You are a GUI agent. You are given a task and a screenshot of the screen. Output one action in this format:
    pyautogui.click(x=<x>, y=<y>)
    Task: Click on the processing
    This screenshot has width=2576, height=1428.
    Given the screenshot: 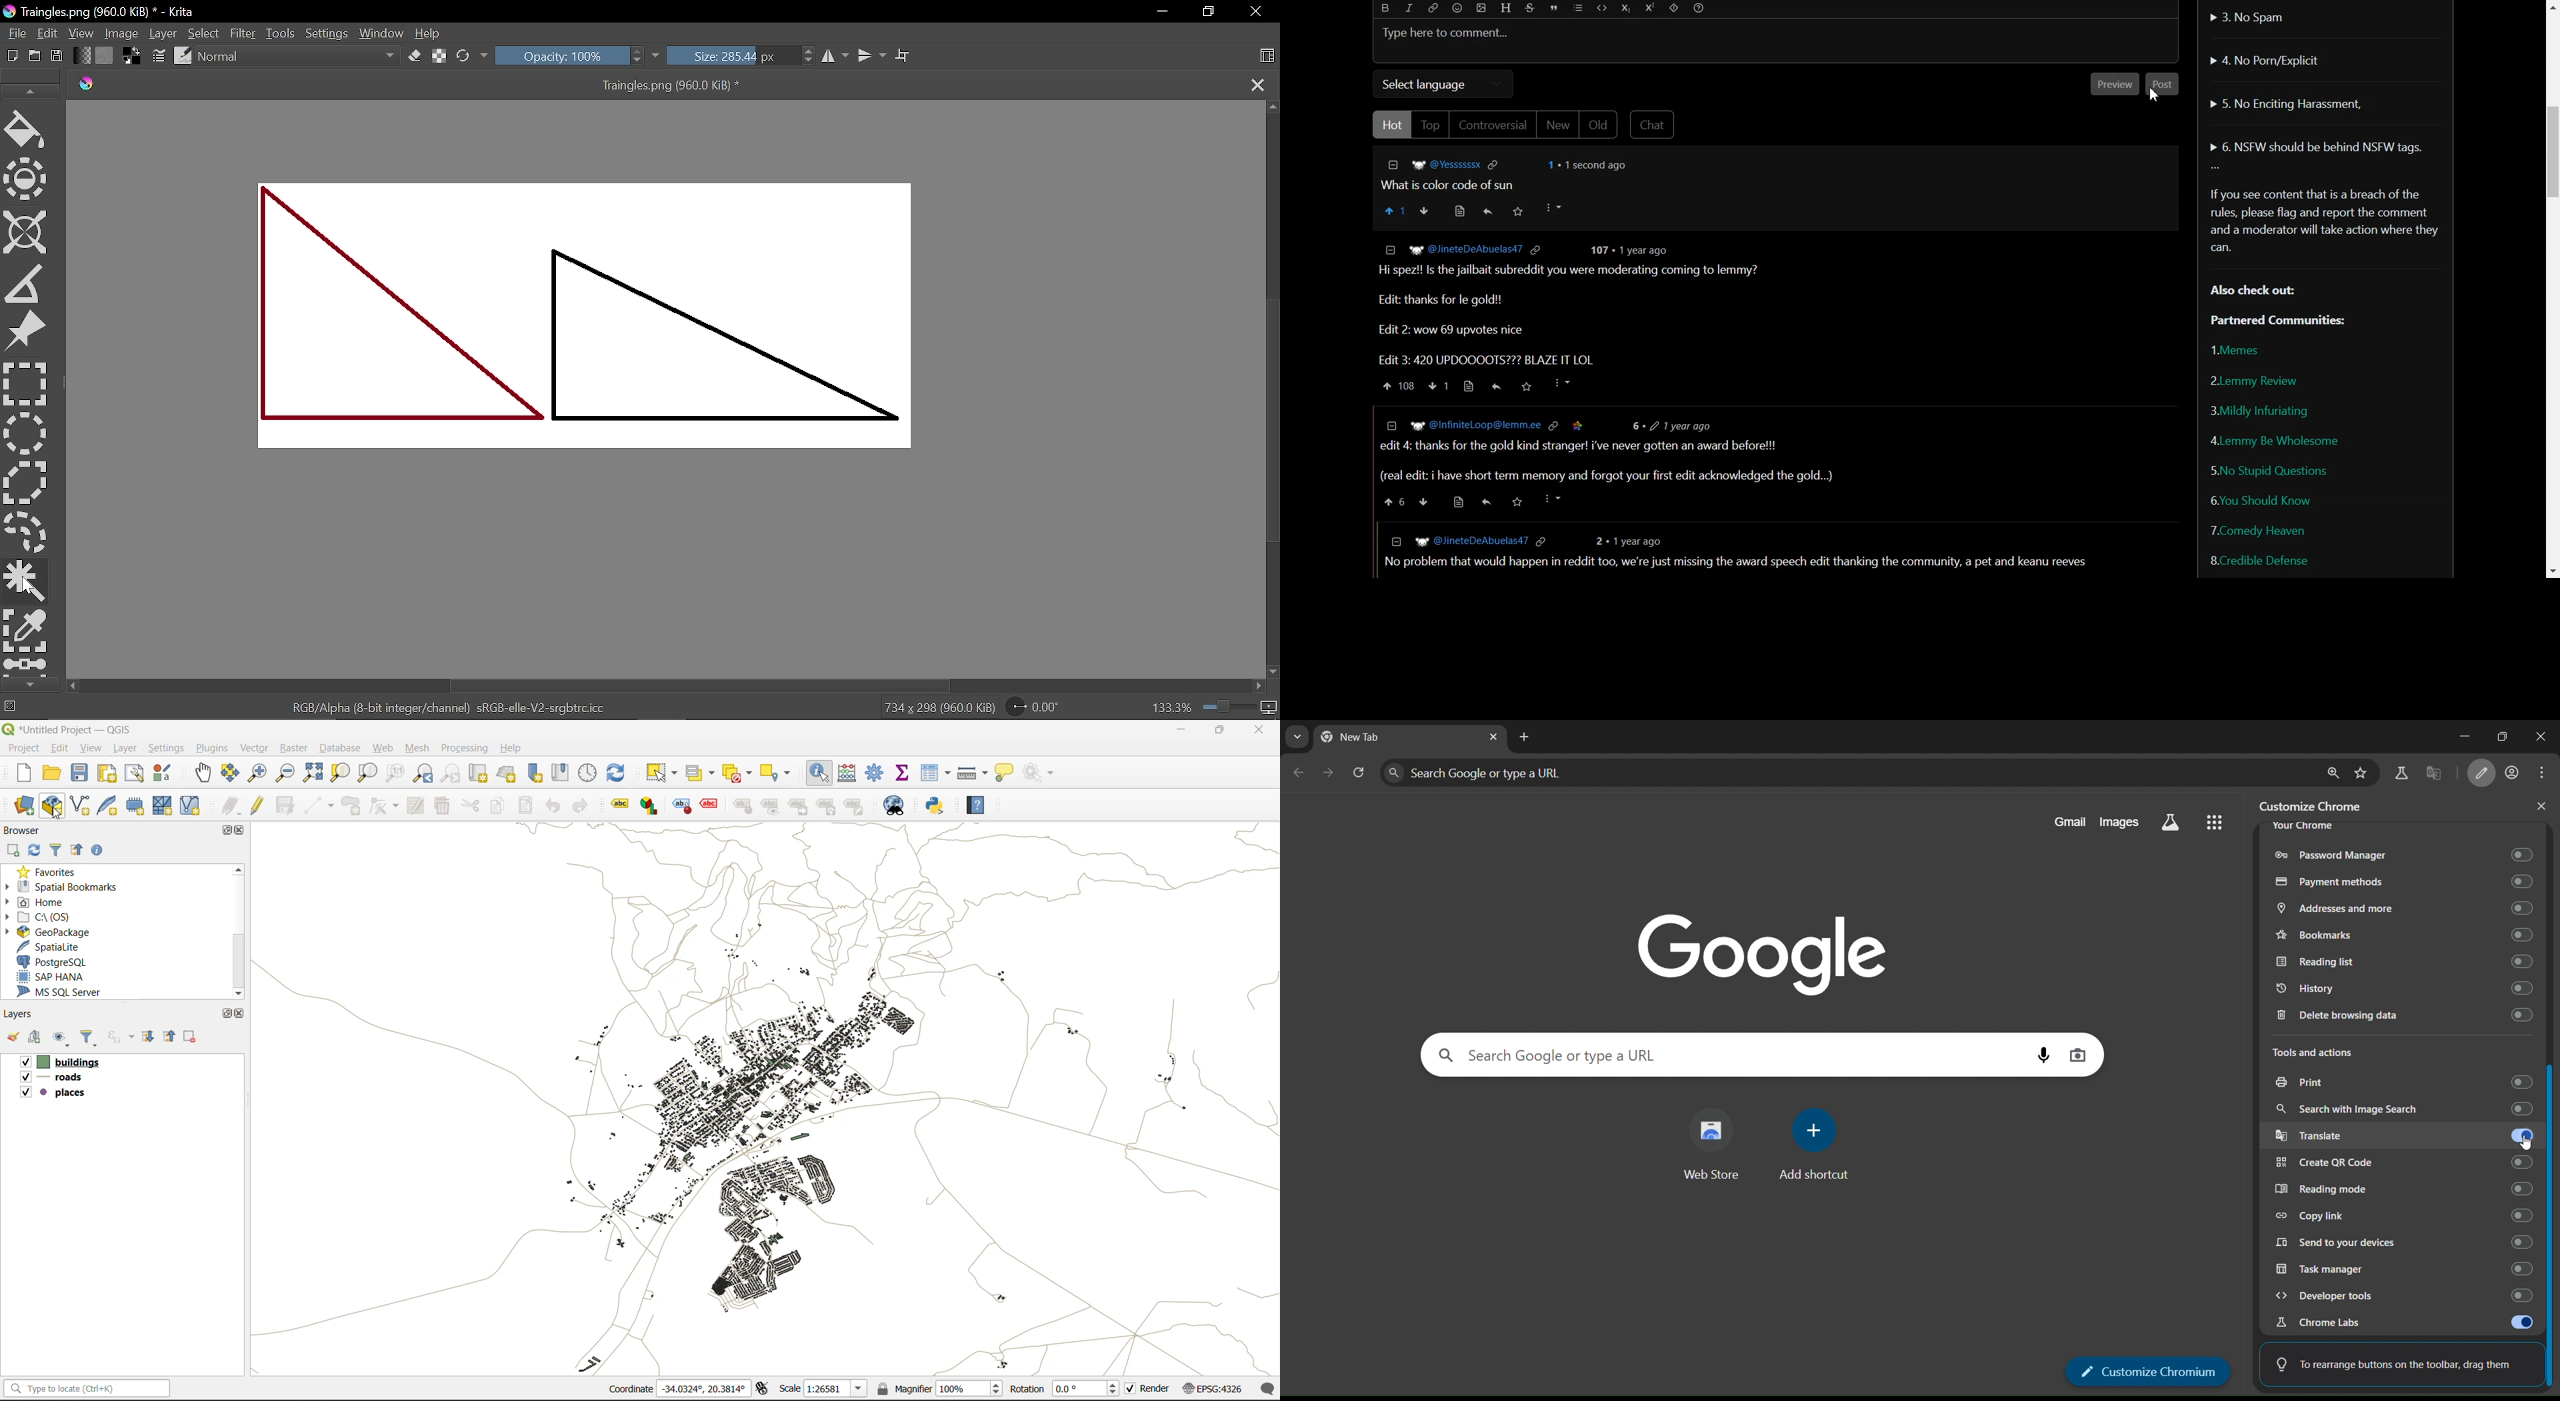 What is the action you would take?
    pyautogui.click(x=466, y=750)
    